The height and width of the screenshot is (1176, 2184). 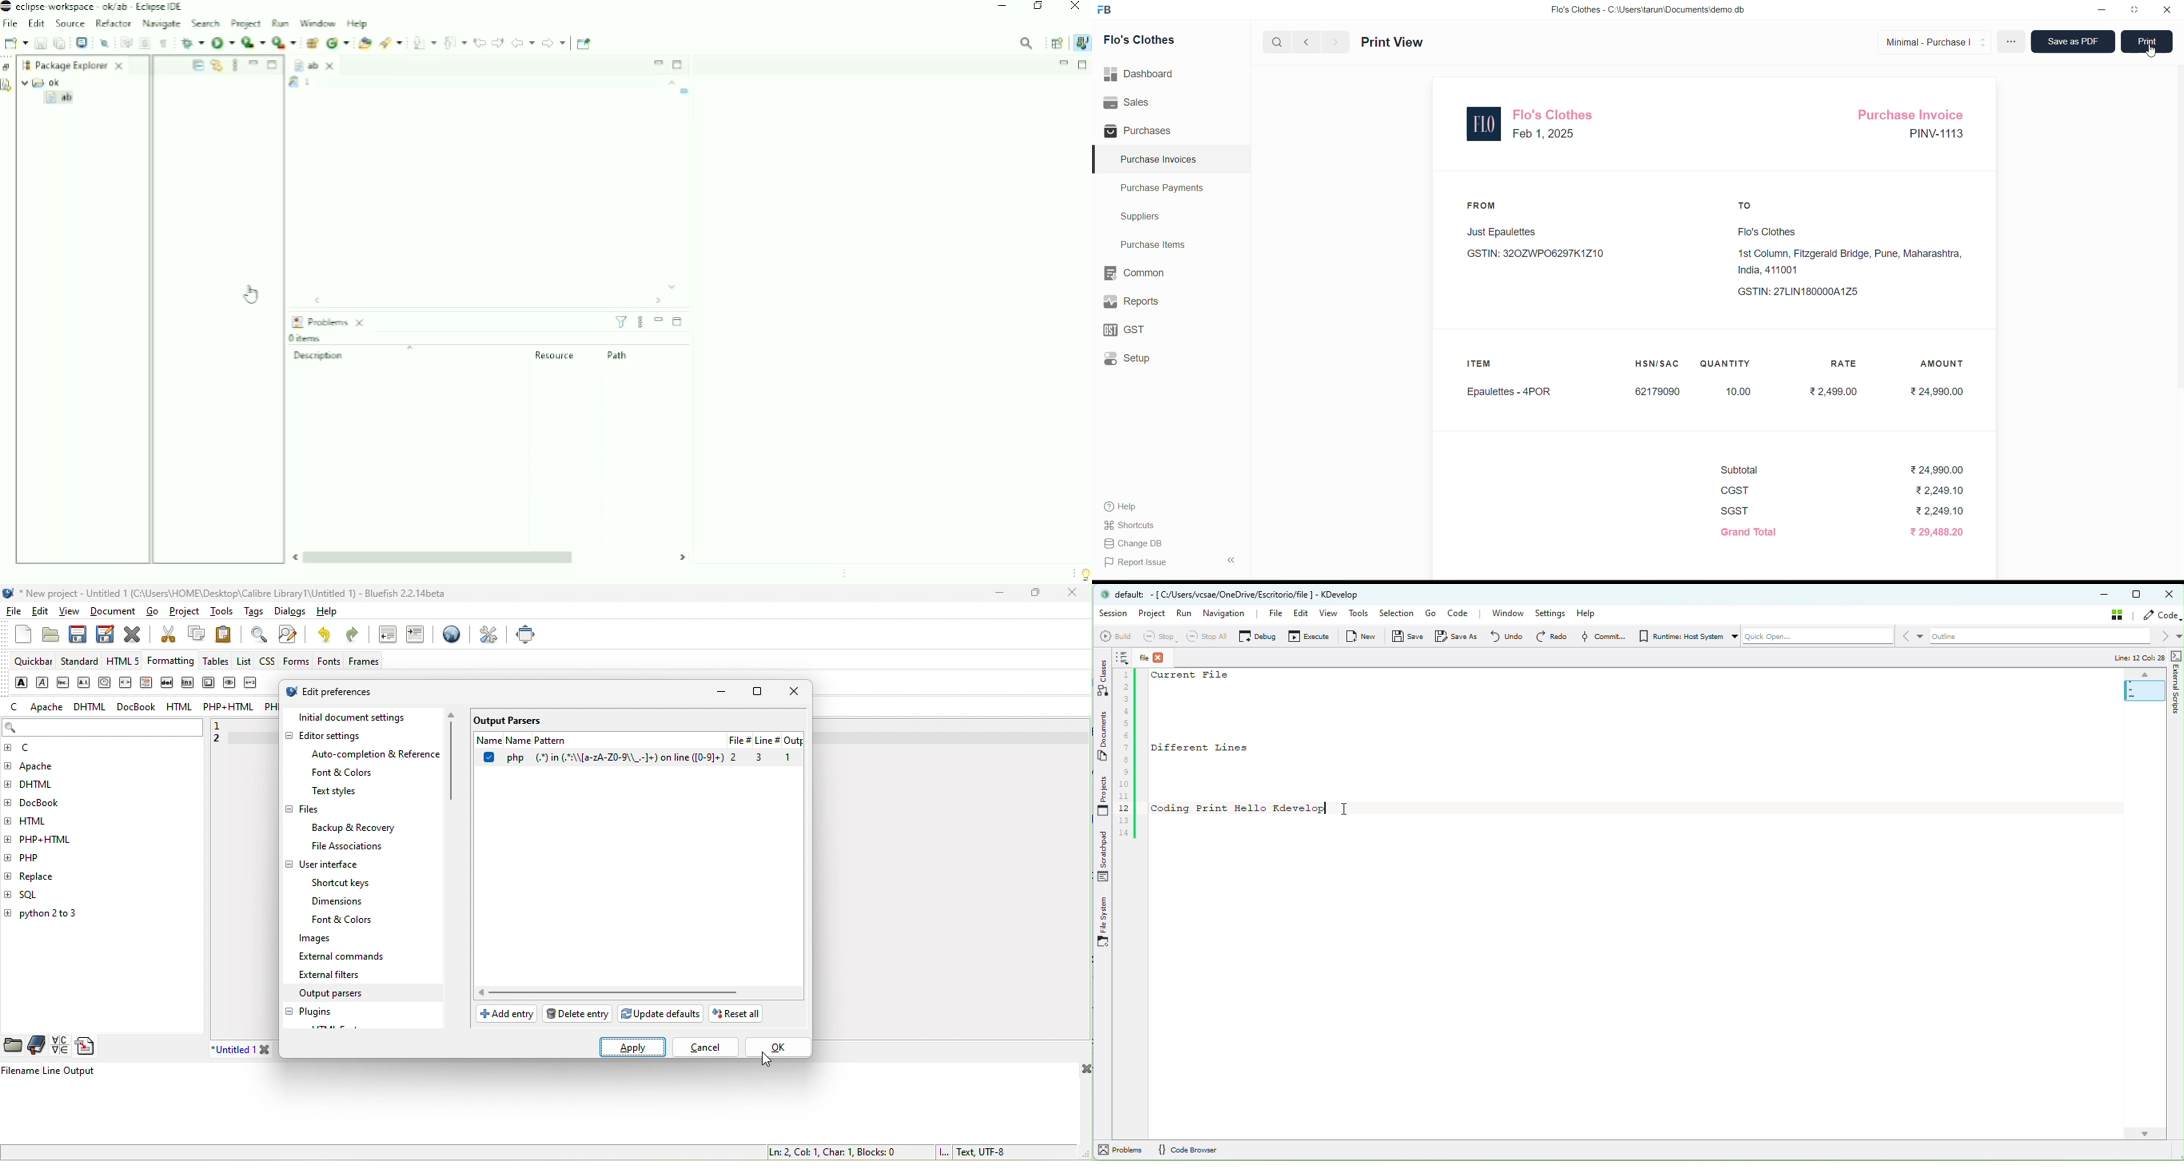 What do you see at coordinates (351, 921) in the screenshot?
I see `font & colors` at bounding box center [351, 921].